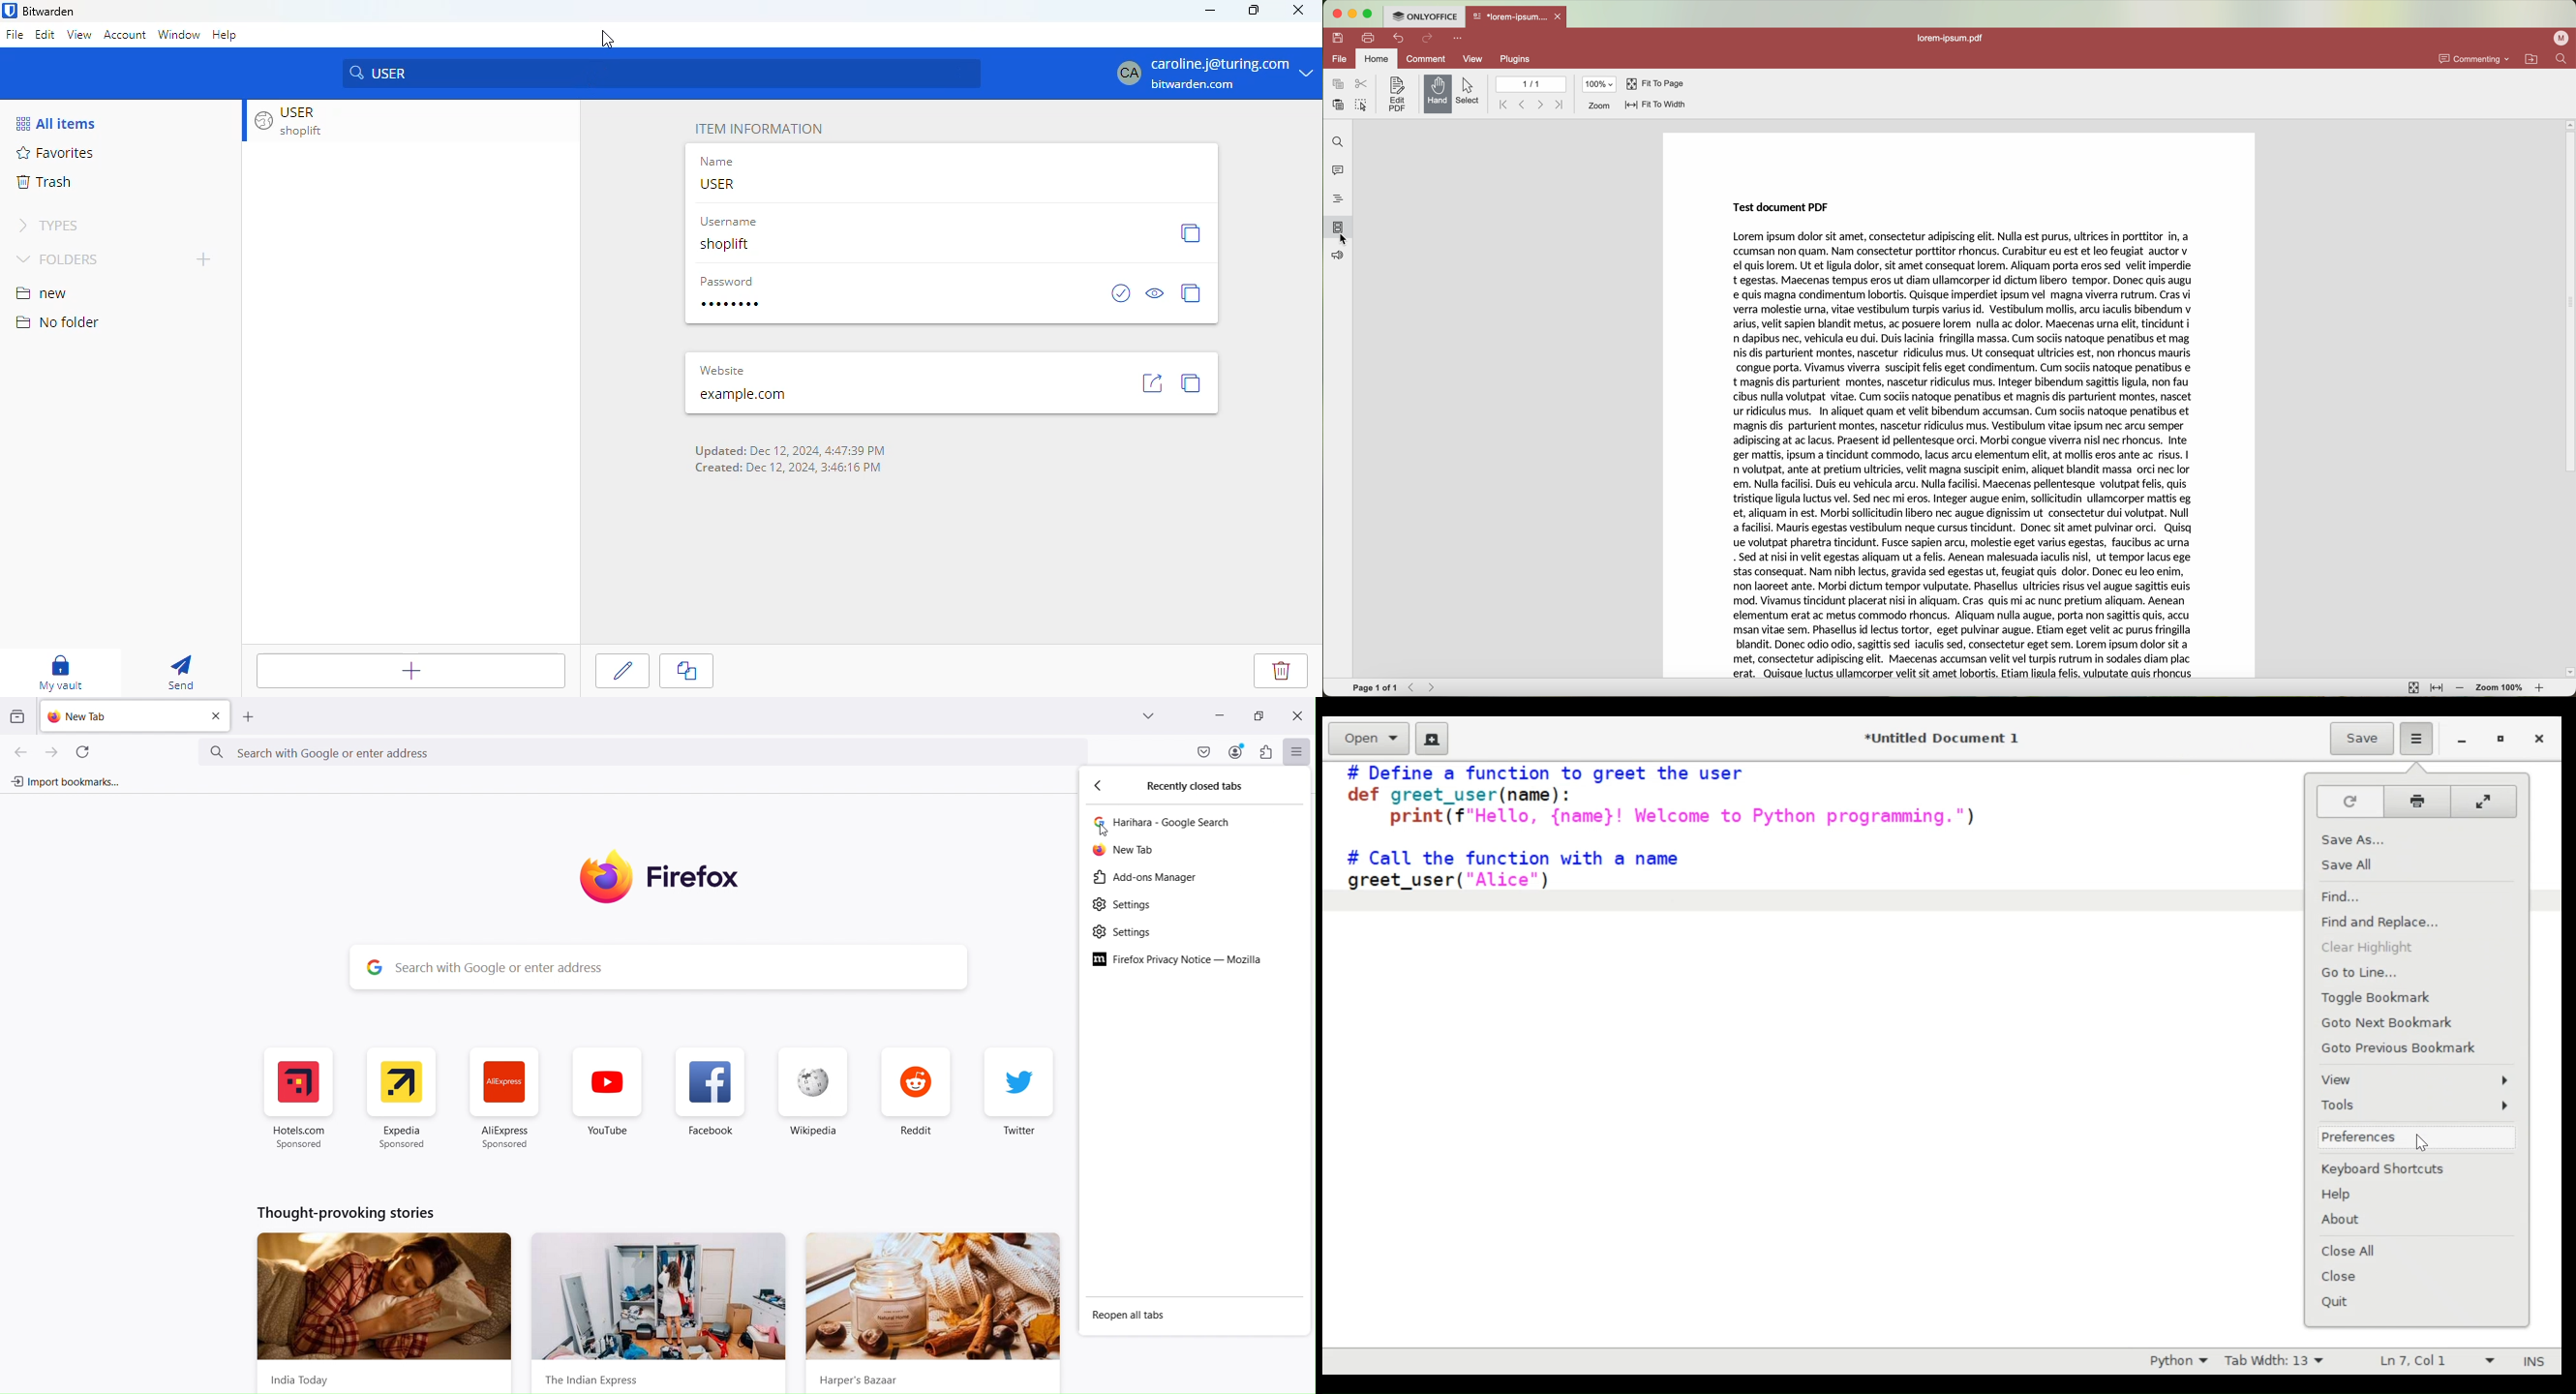 This screenshot has width=2576, height=1400. Describe the element at coordinates (730, 282) in the screenshot. I see `Password` at that location.